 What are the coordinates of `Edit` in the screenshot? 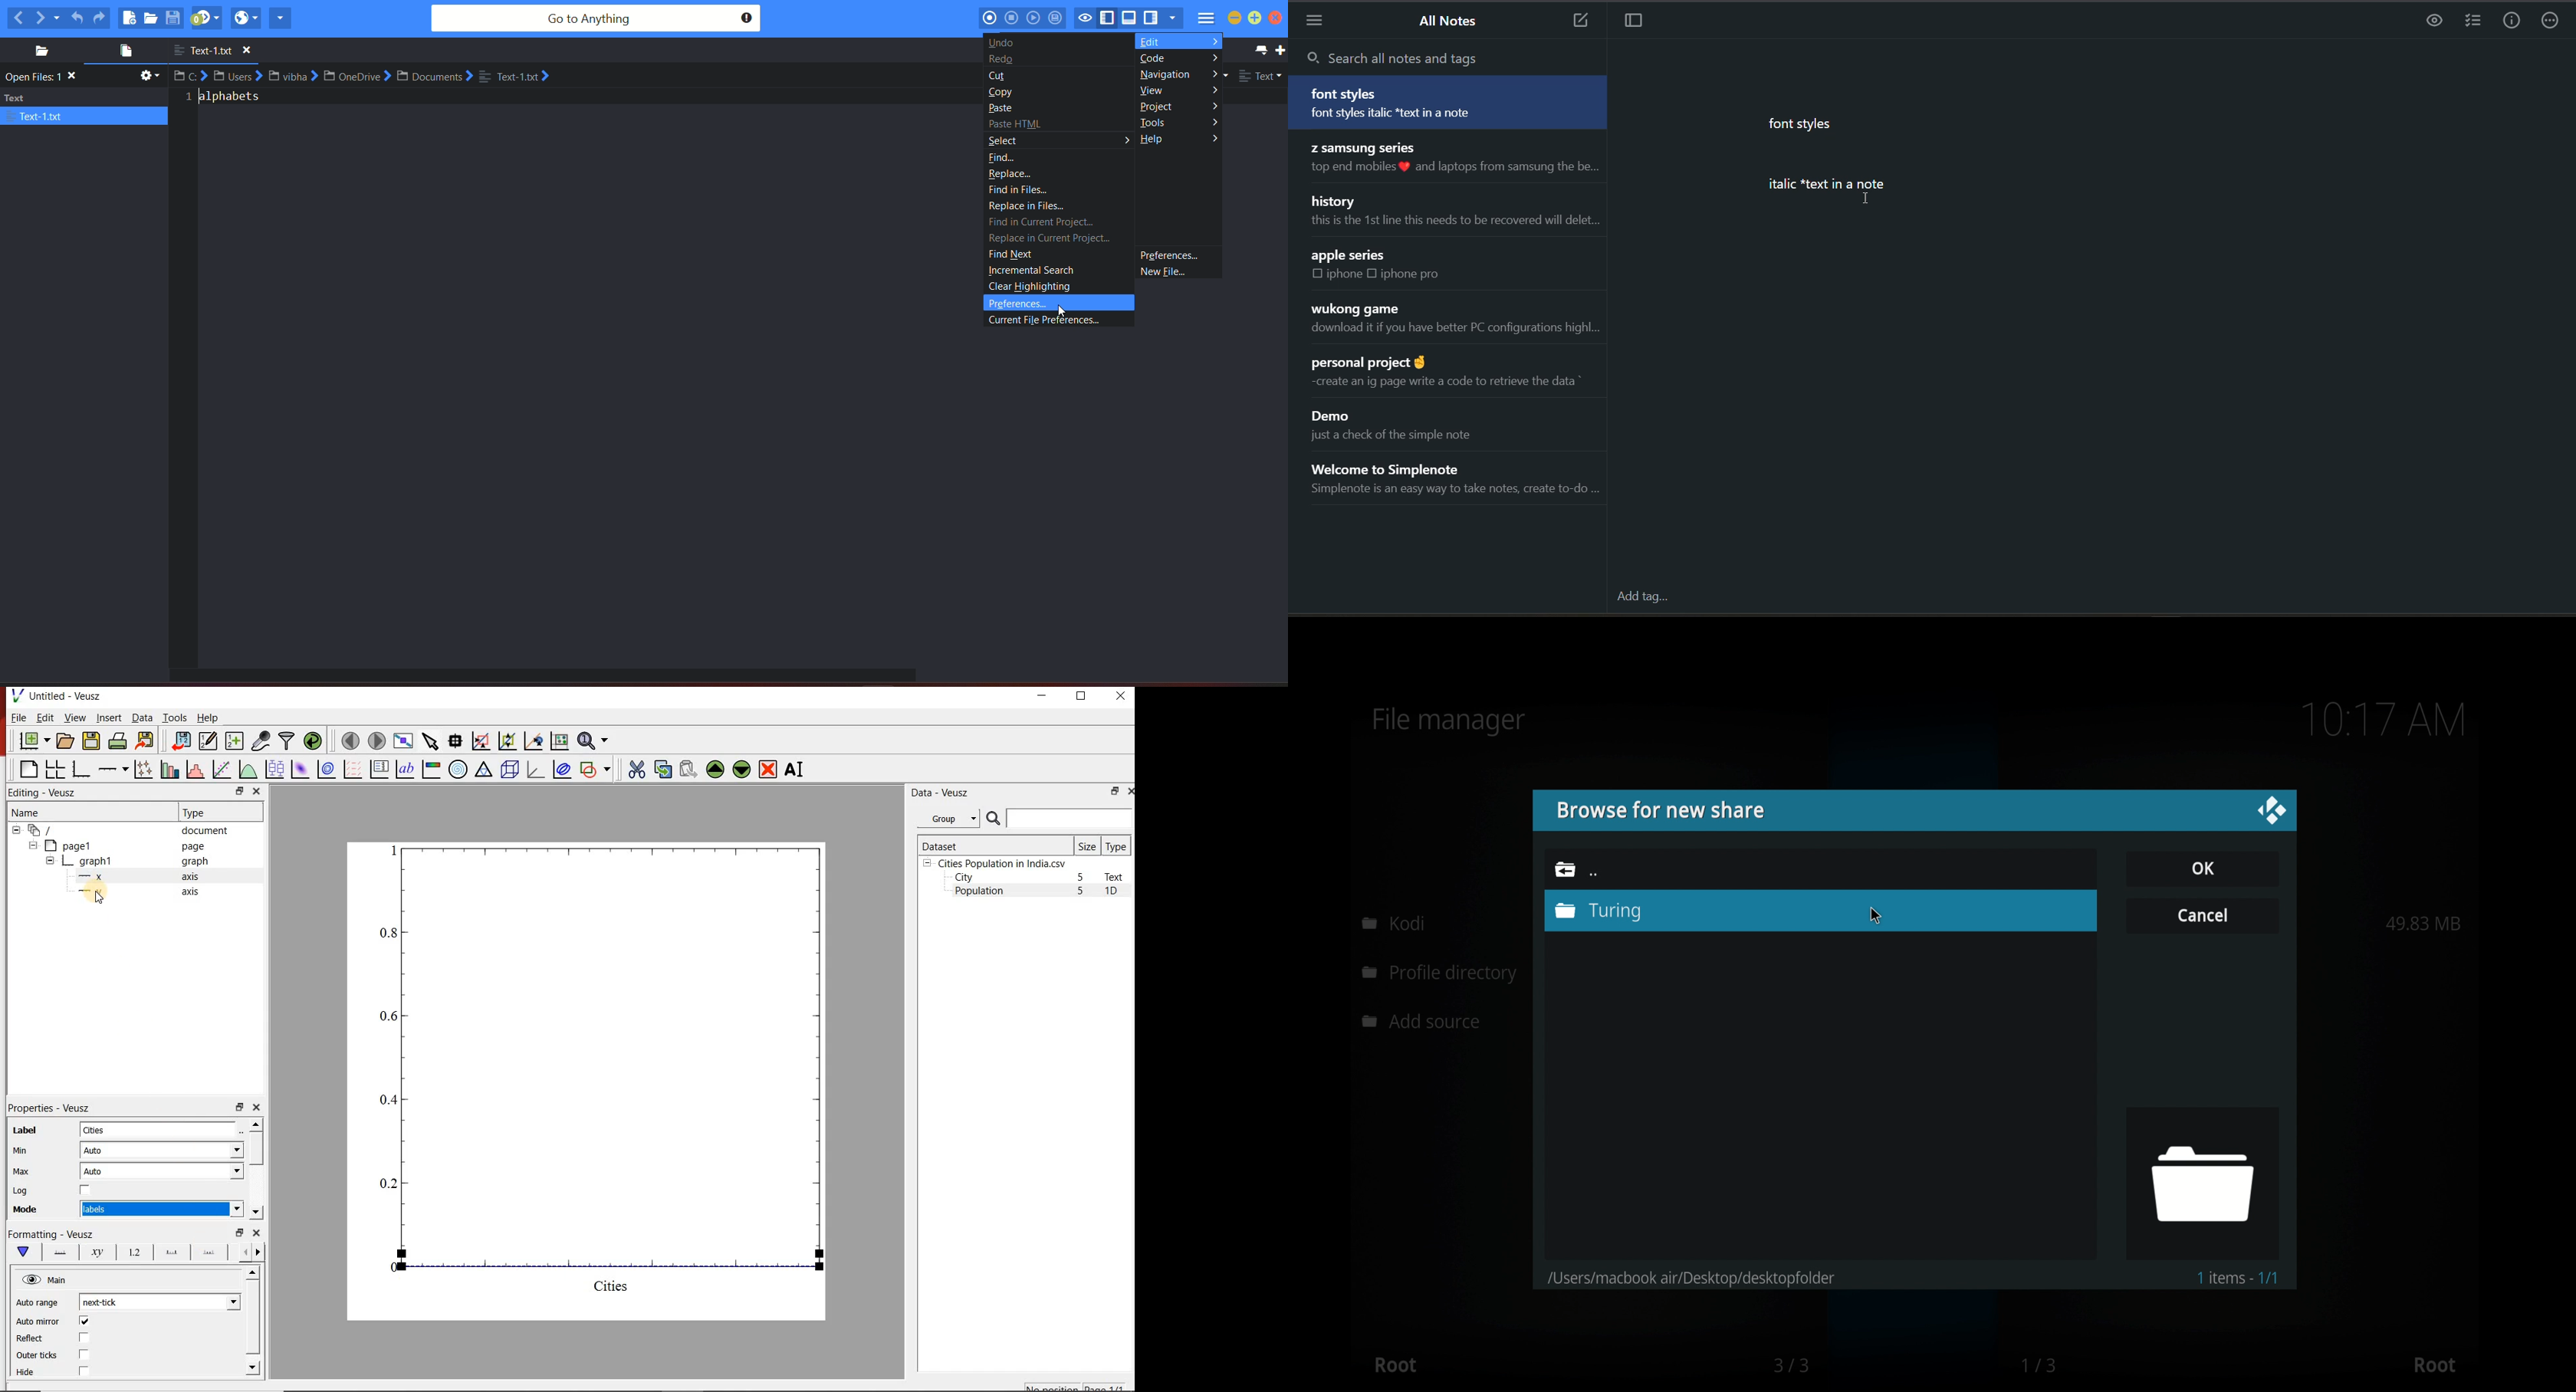 It's located at (44, 718).